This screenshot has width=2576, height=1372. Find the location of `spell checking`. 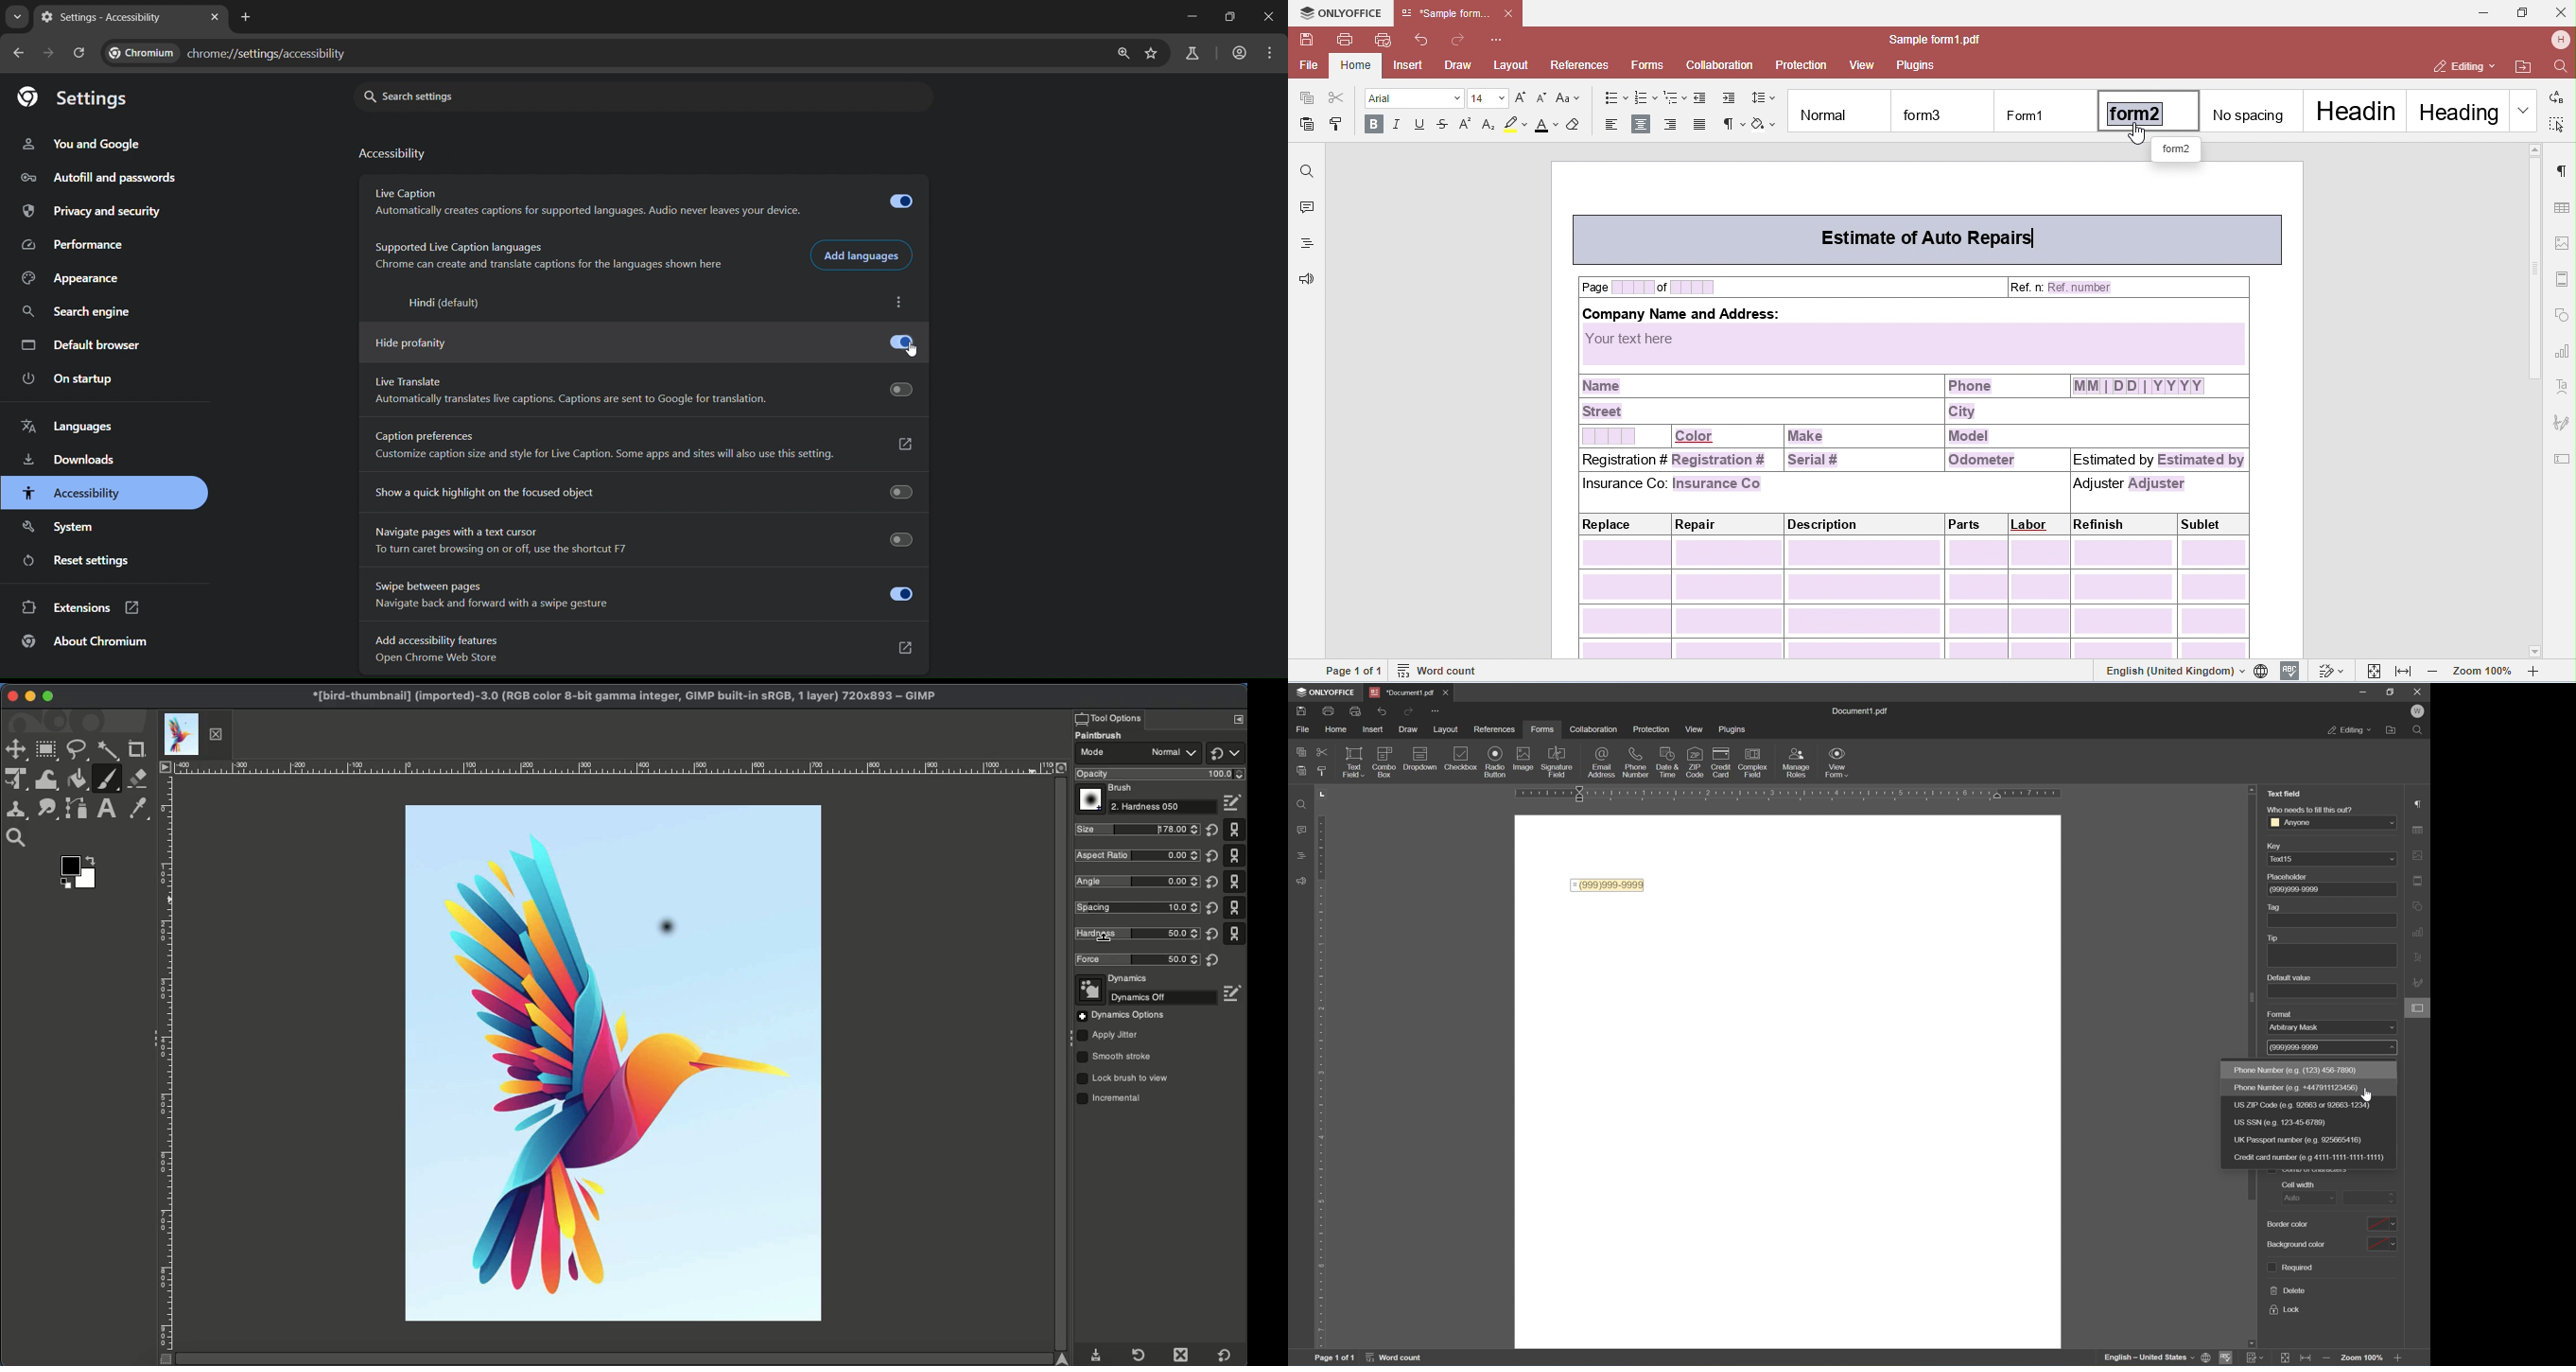

spell checking is located at coordinates (2226, 1358).